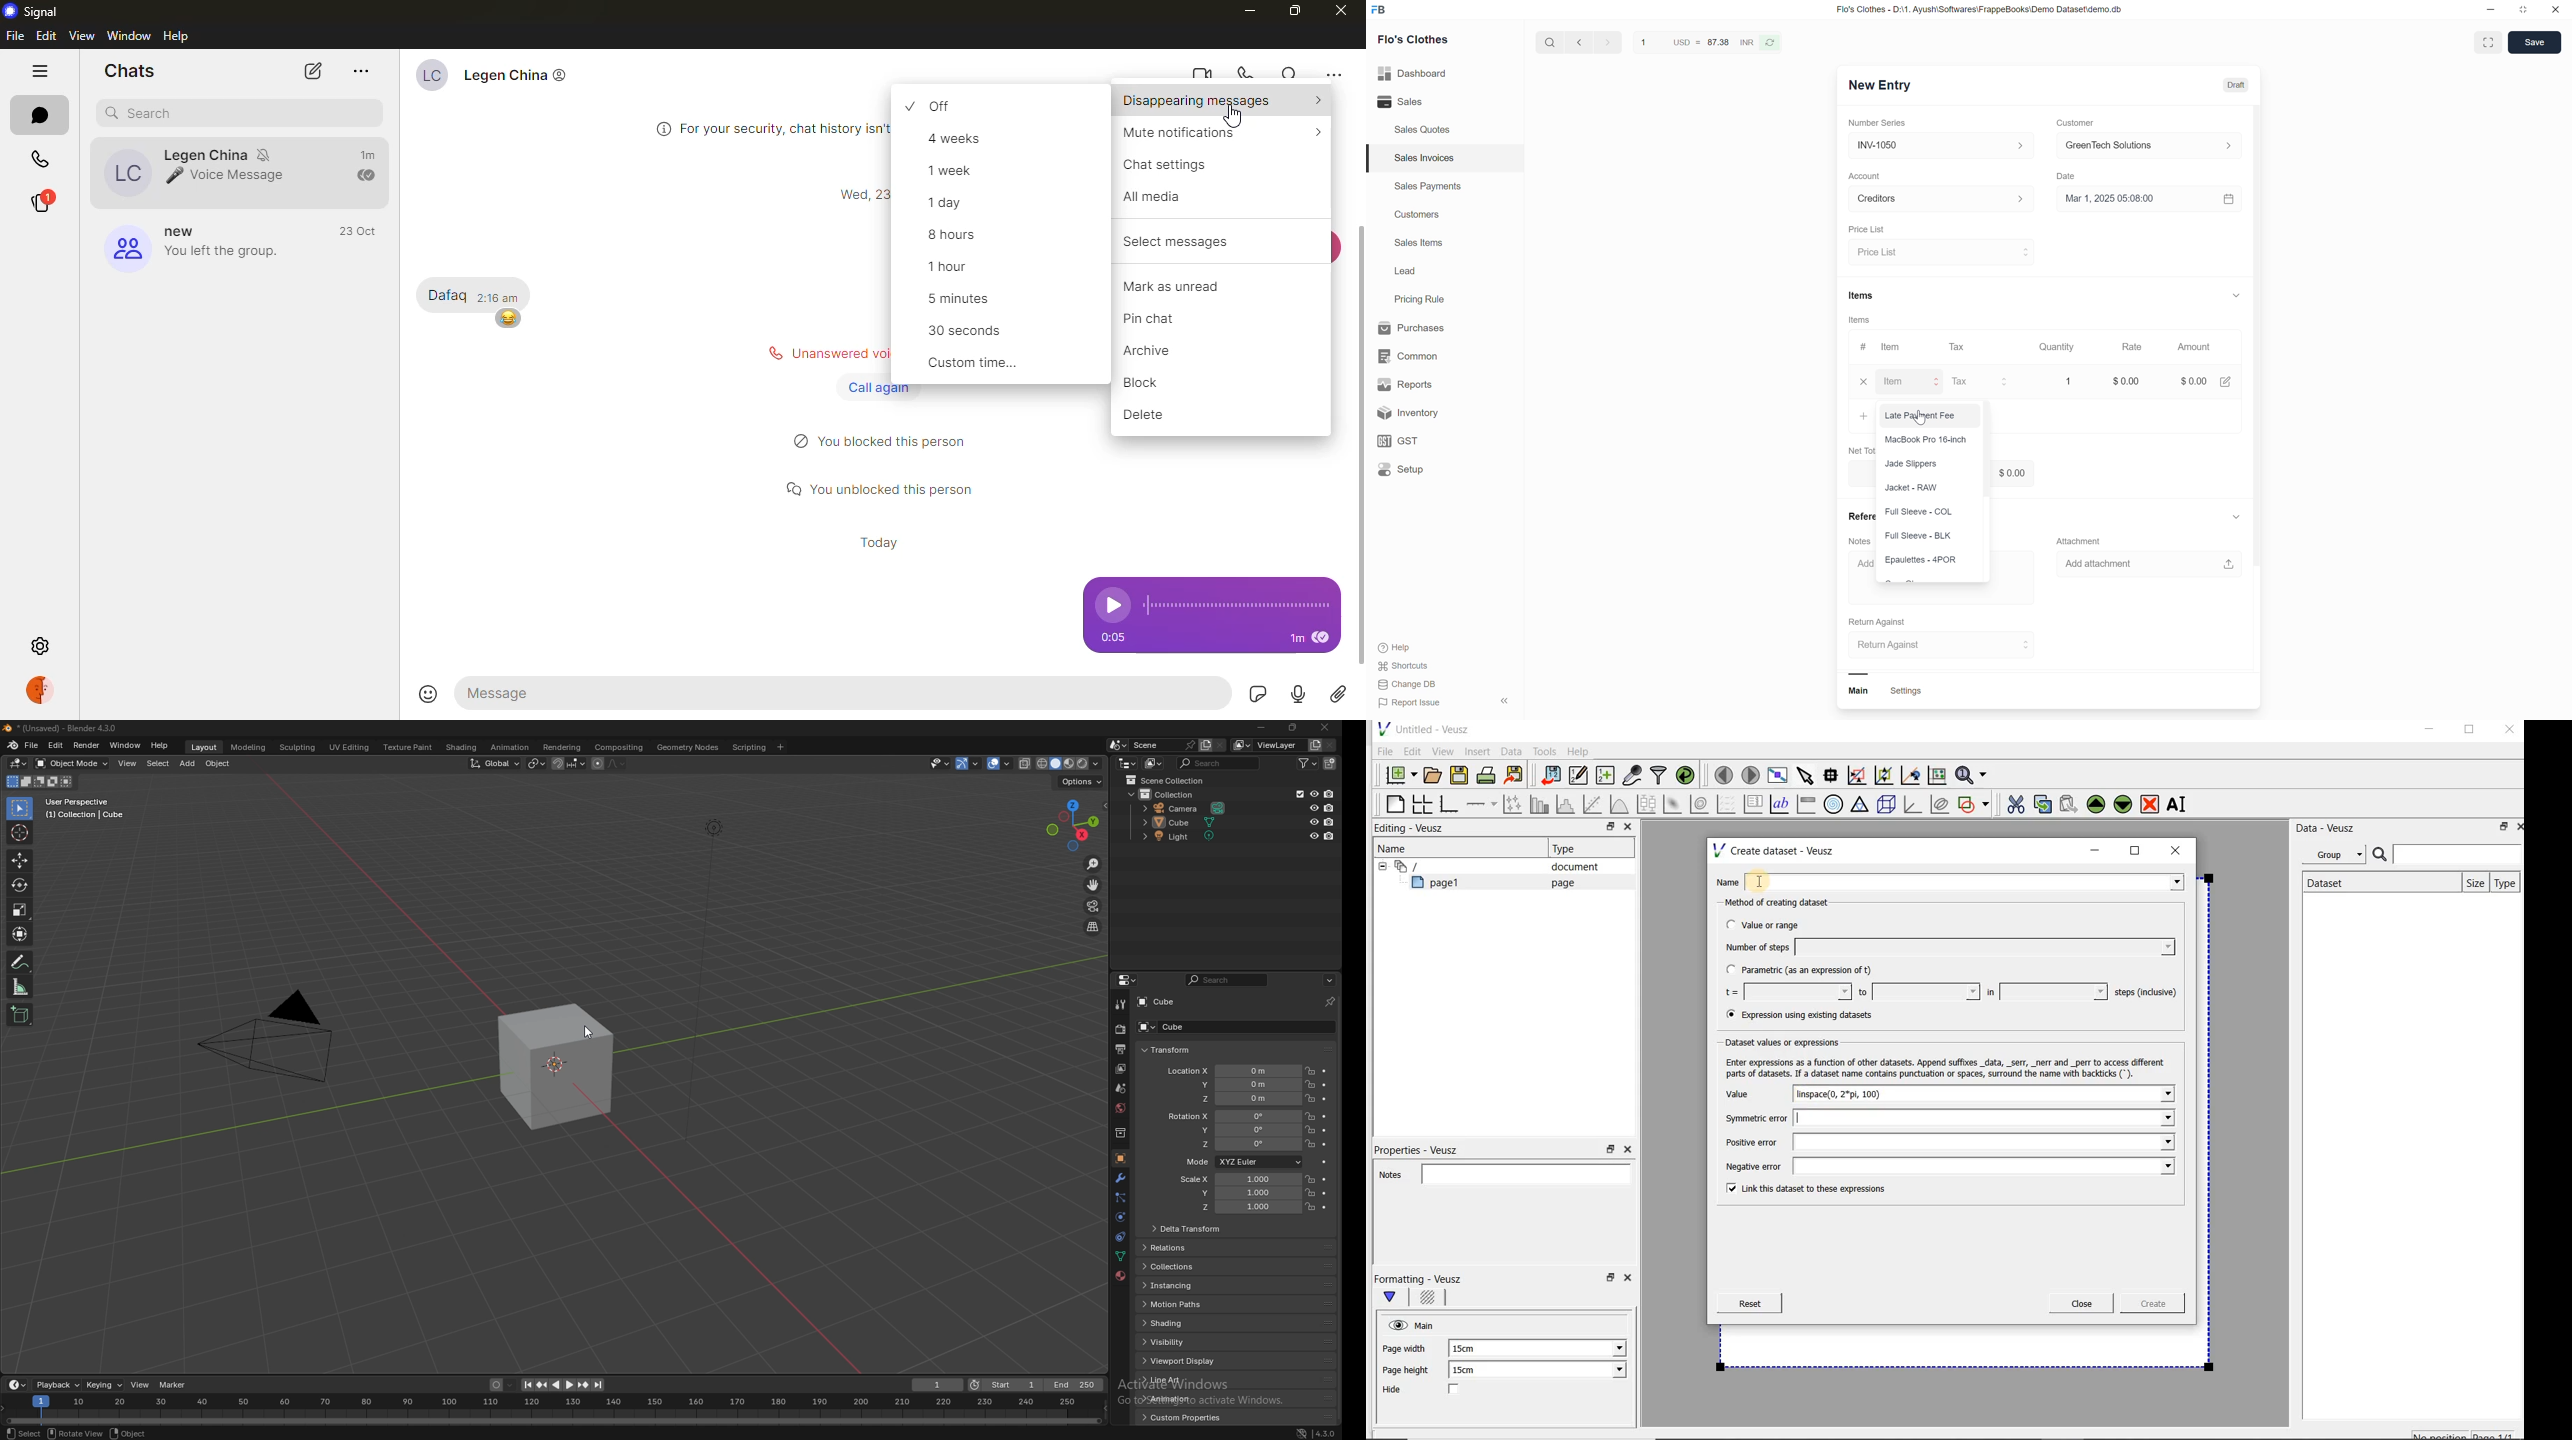 This screenshot has height=1456, width=2576. What do you see at coordinates (1809, 1015) in the screenshot?
I see `(® Expression using existing datasets` at bounding box center [1809, 1015].